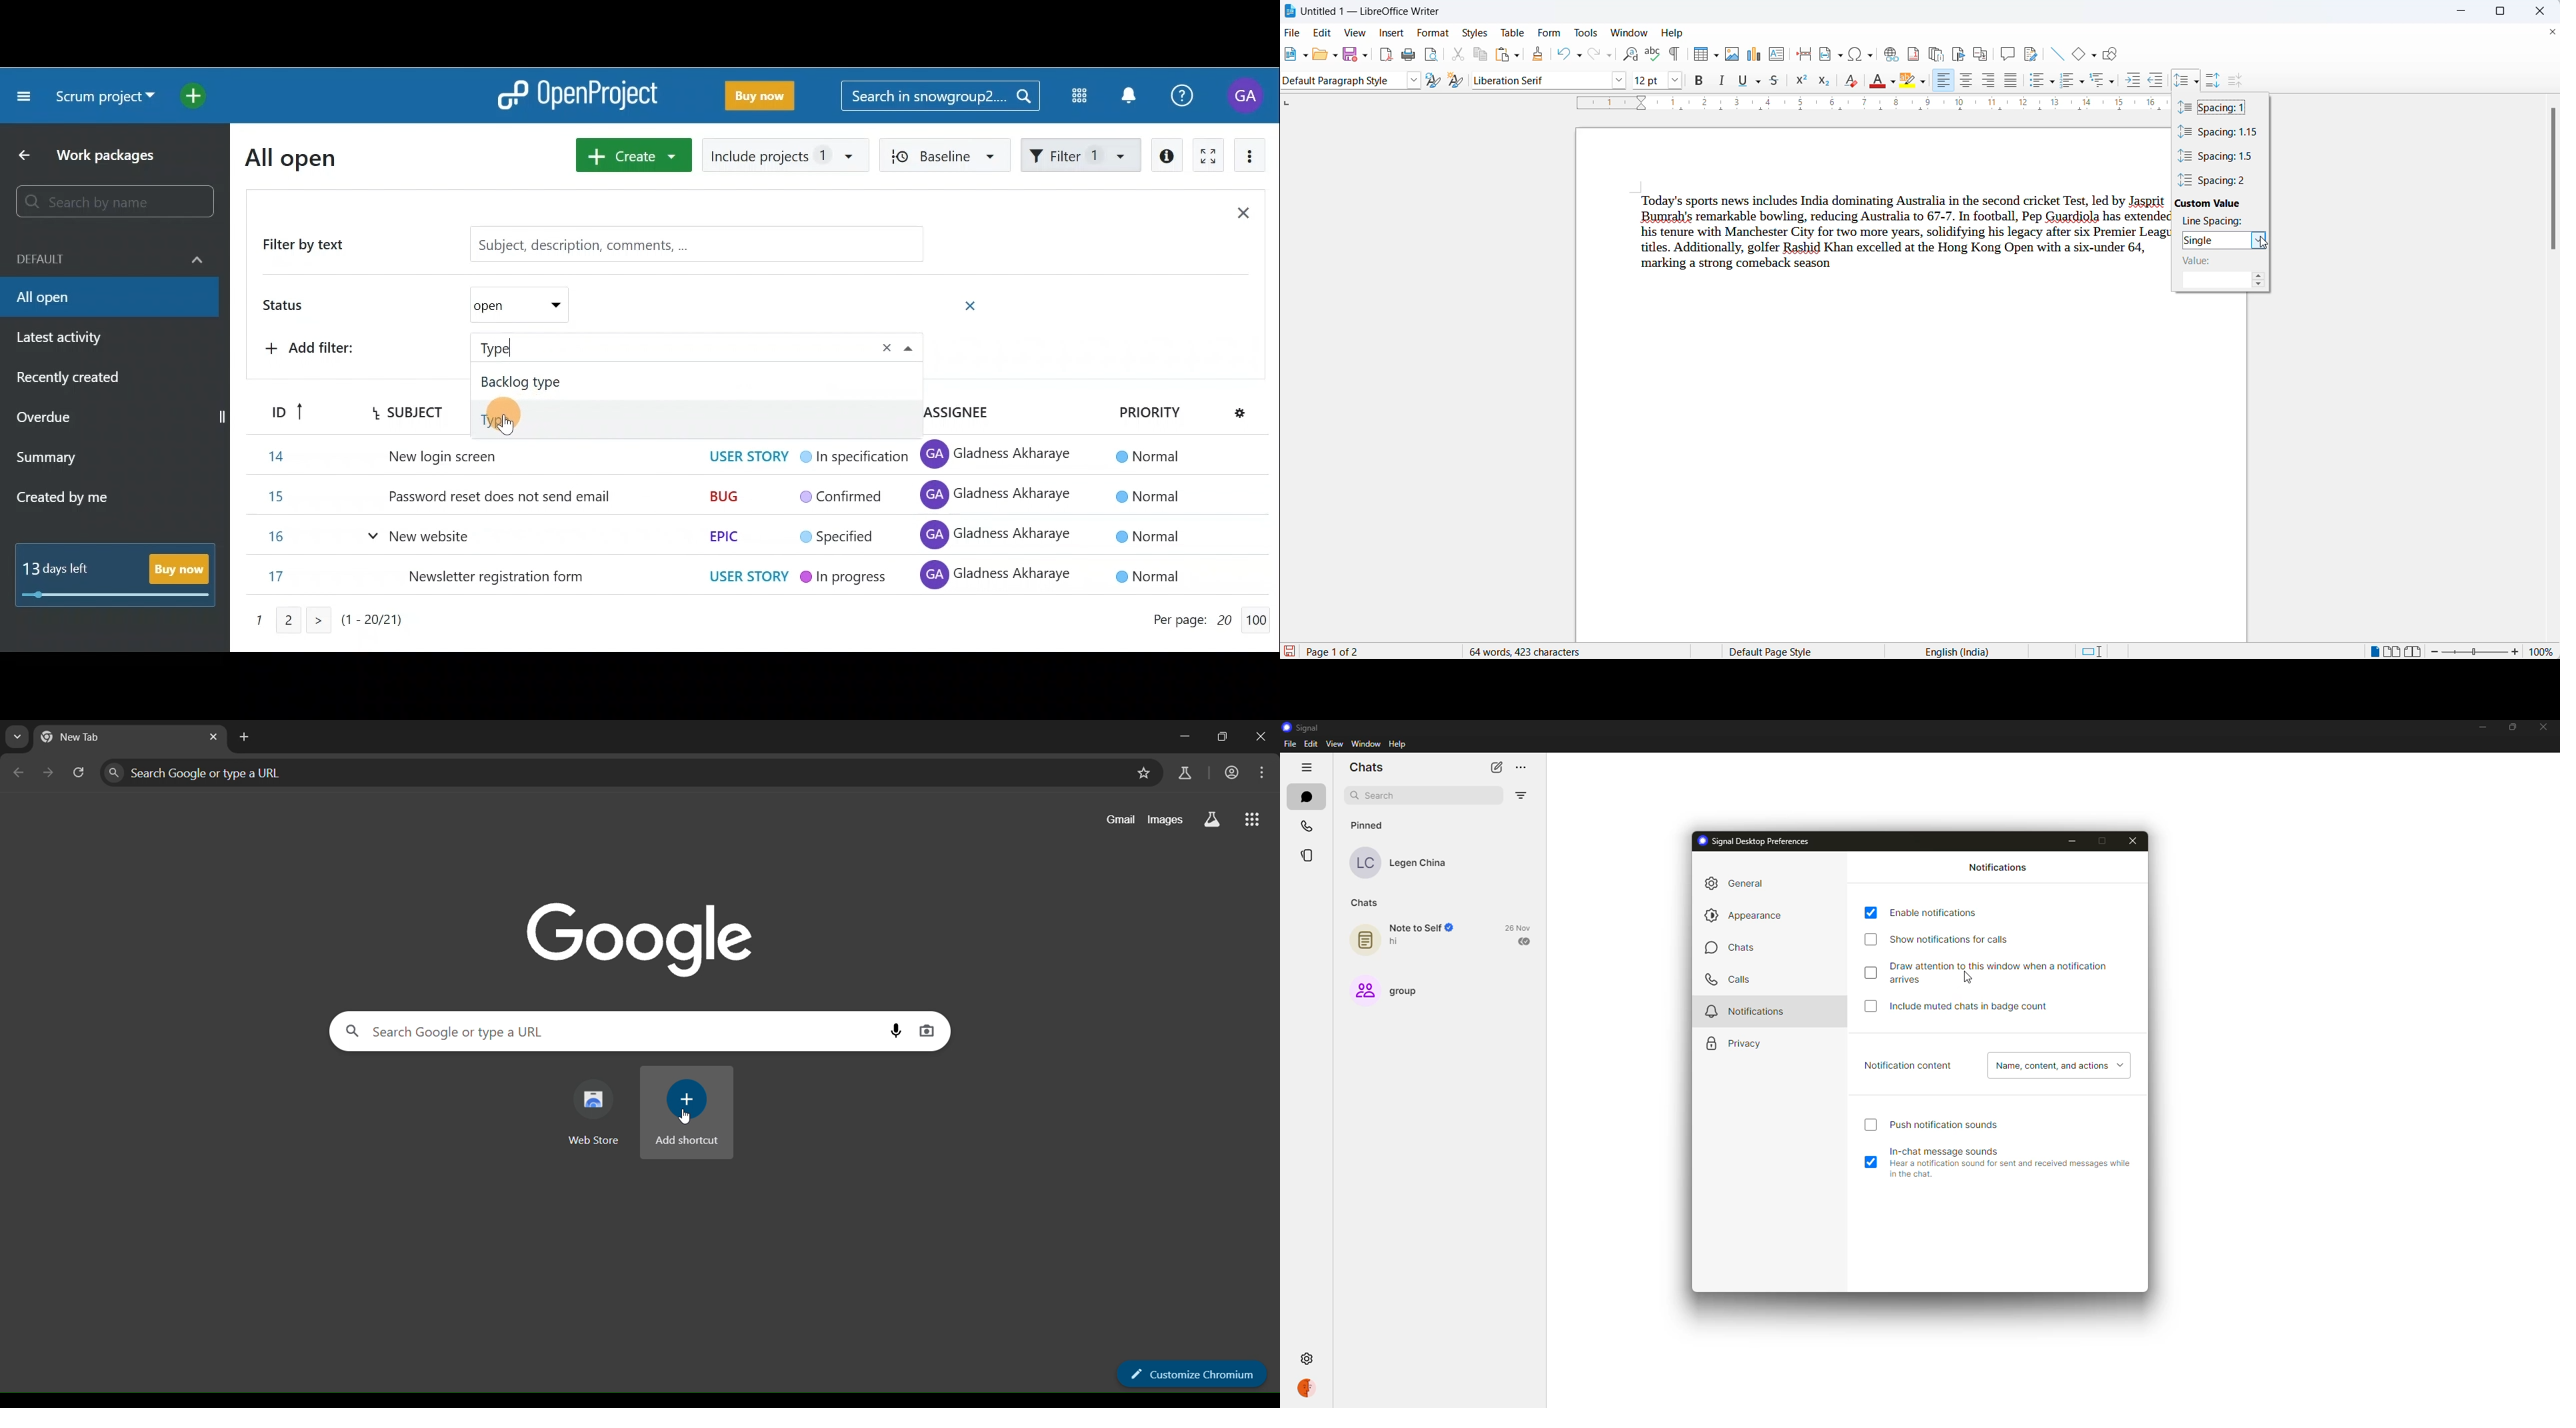 The height and width of the screenshot is (1428, 2576). I want to click on Filter, so click(1082, 153).